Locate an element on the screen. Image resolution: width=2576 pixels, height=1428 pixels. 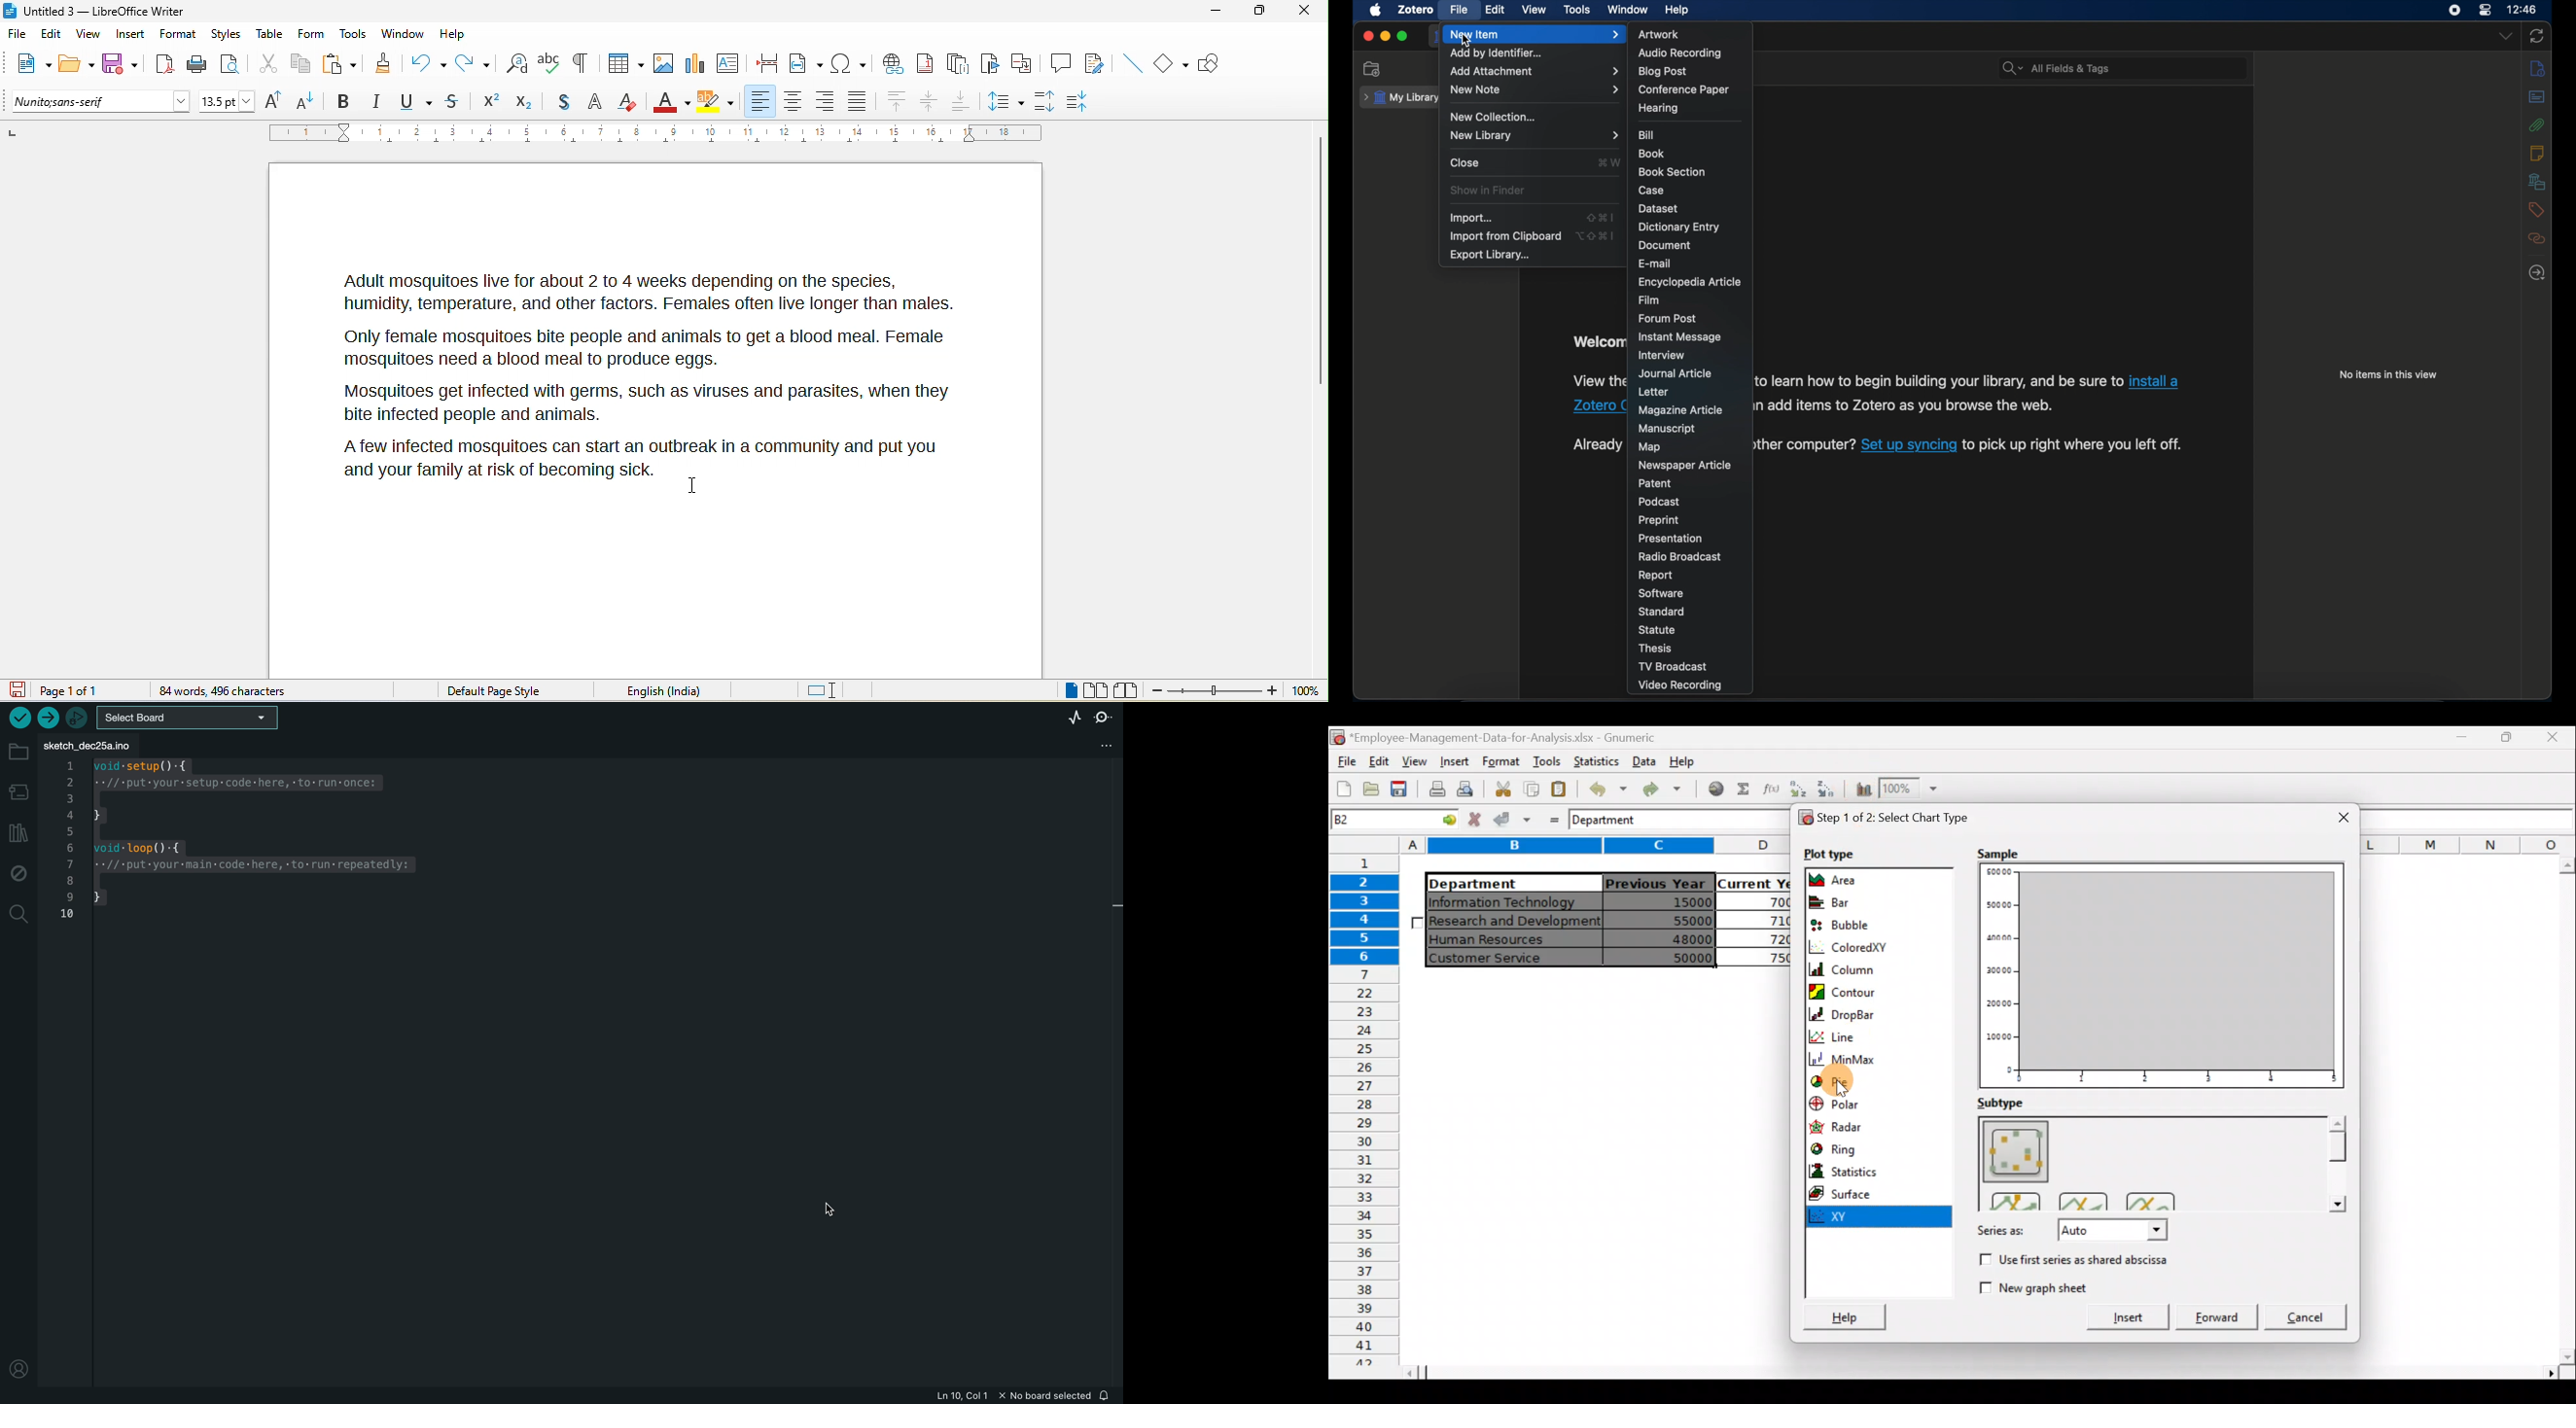
notes is located at coordinates (2538, 153).